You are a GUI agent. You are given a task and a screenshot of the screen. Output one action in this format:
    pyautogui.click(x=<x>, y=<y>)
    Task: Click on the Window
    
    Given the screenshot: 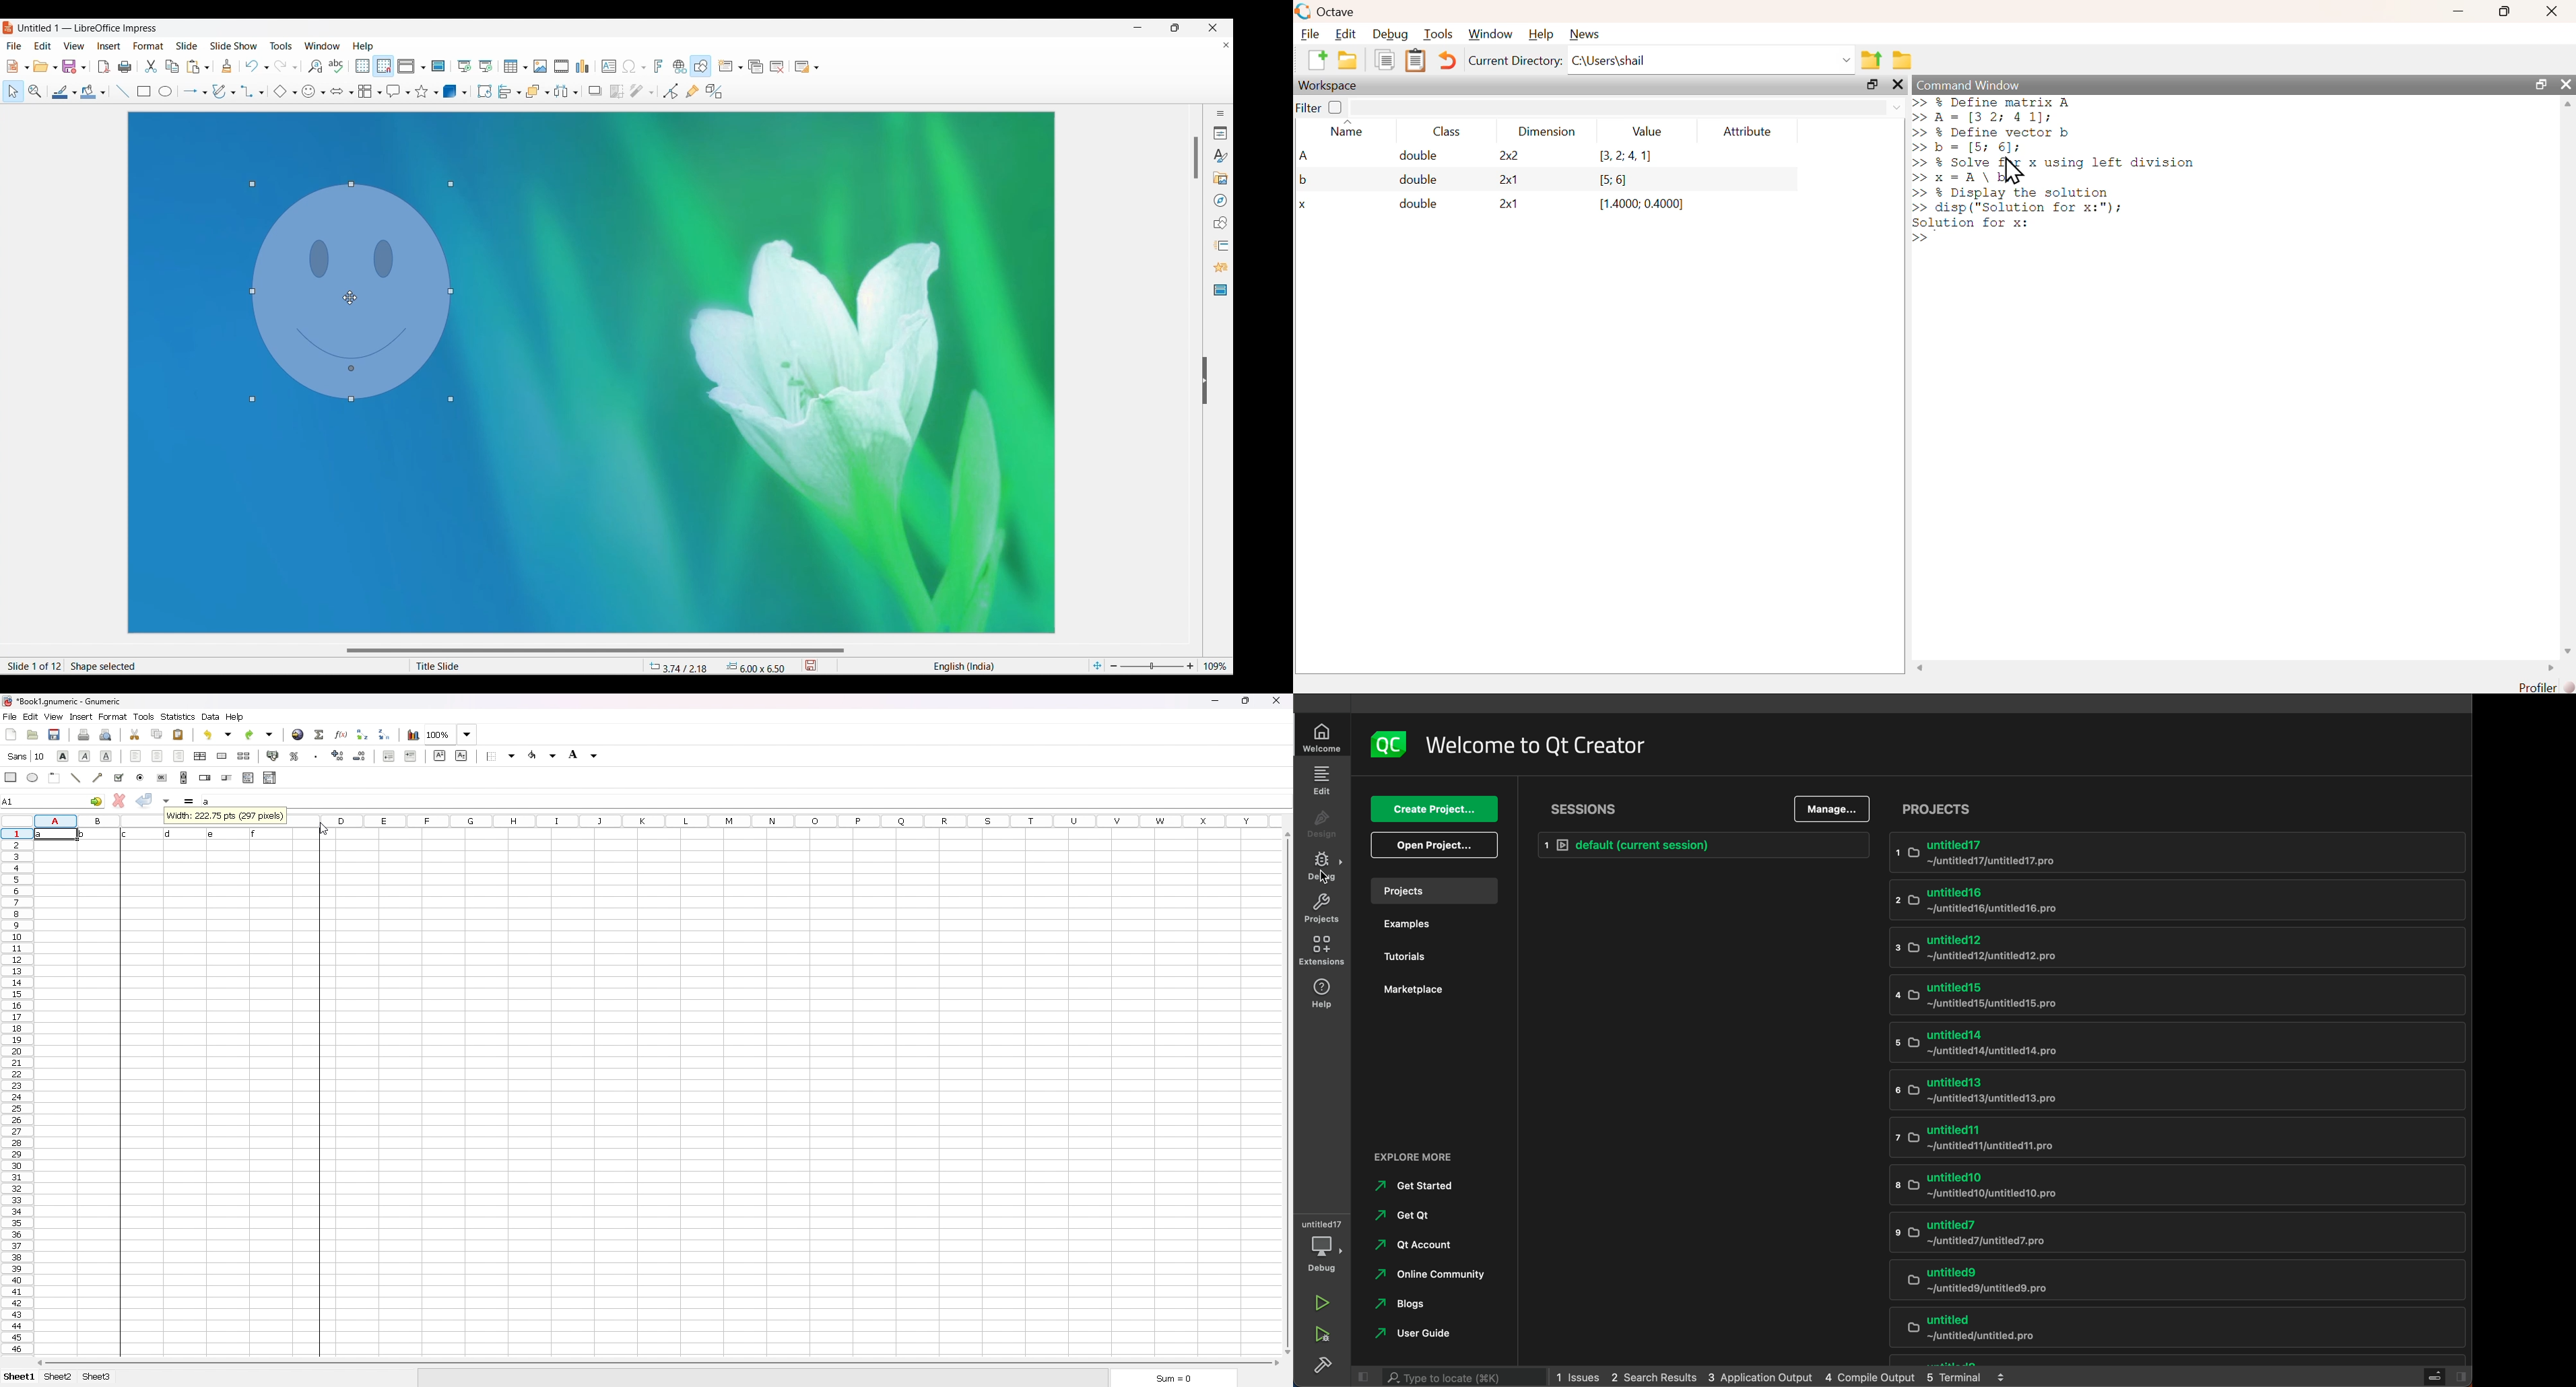 What is the action you would take?
    pyautogui.click(x=322, y=46)
    